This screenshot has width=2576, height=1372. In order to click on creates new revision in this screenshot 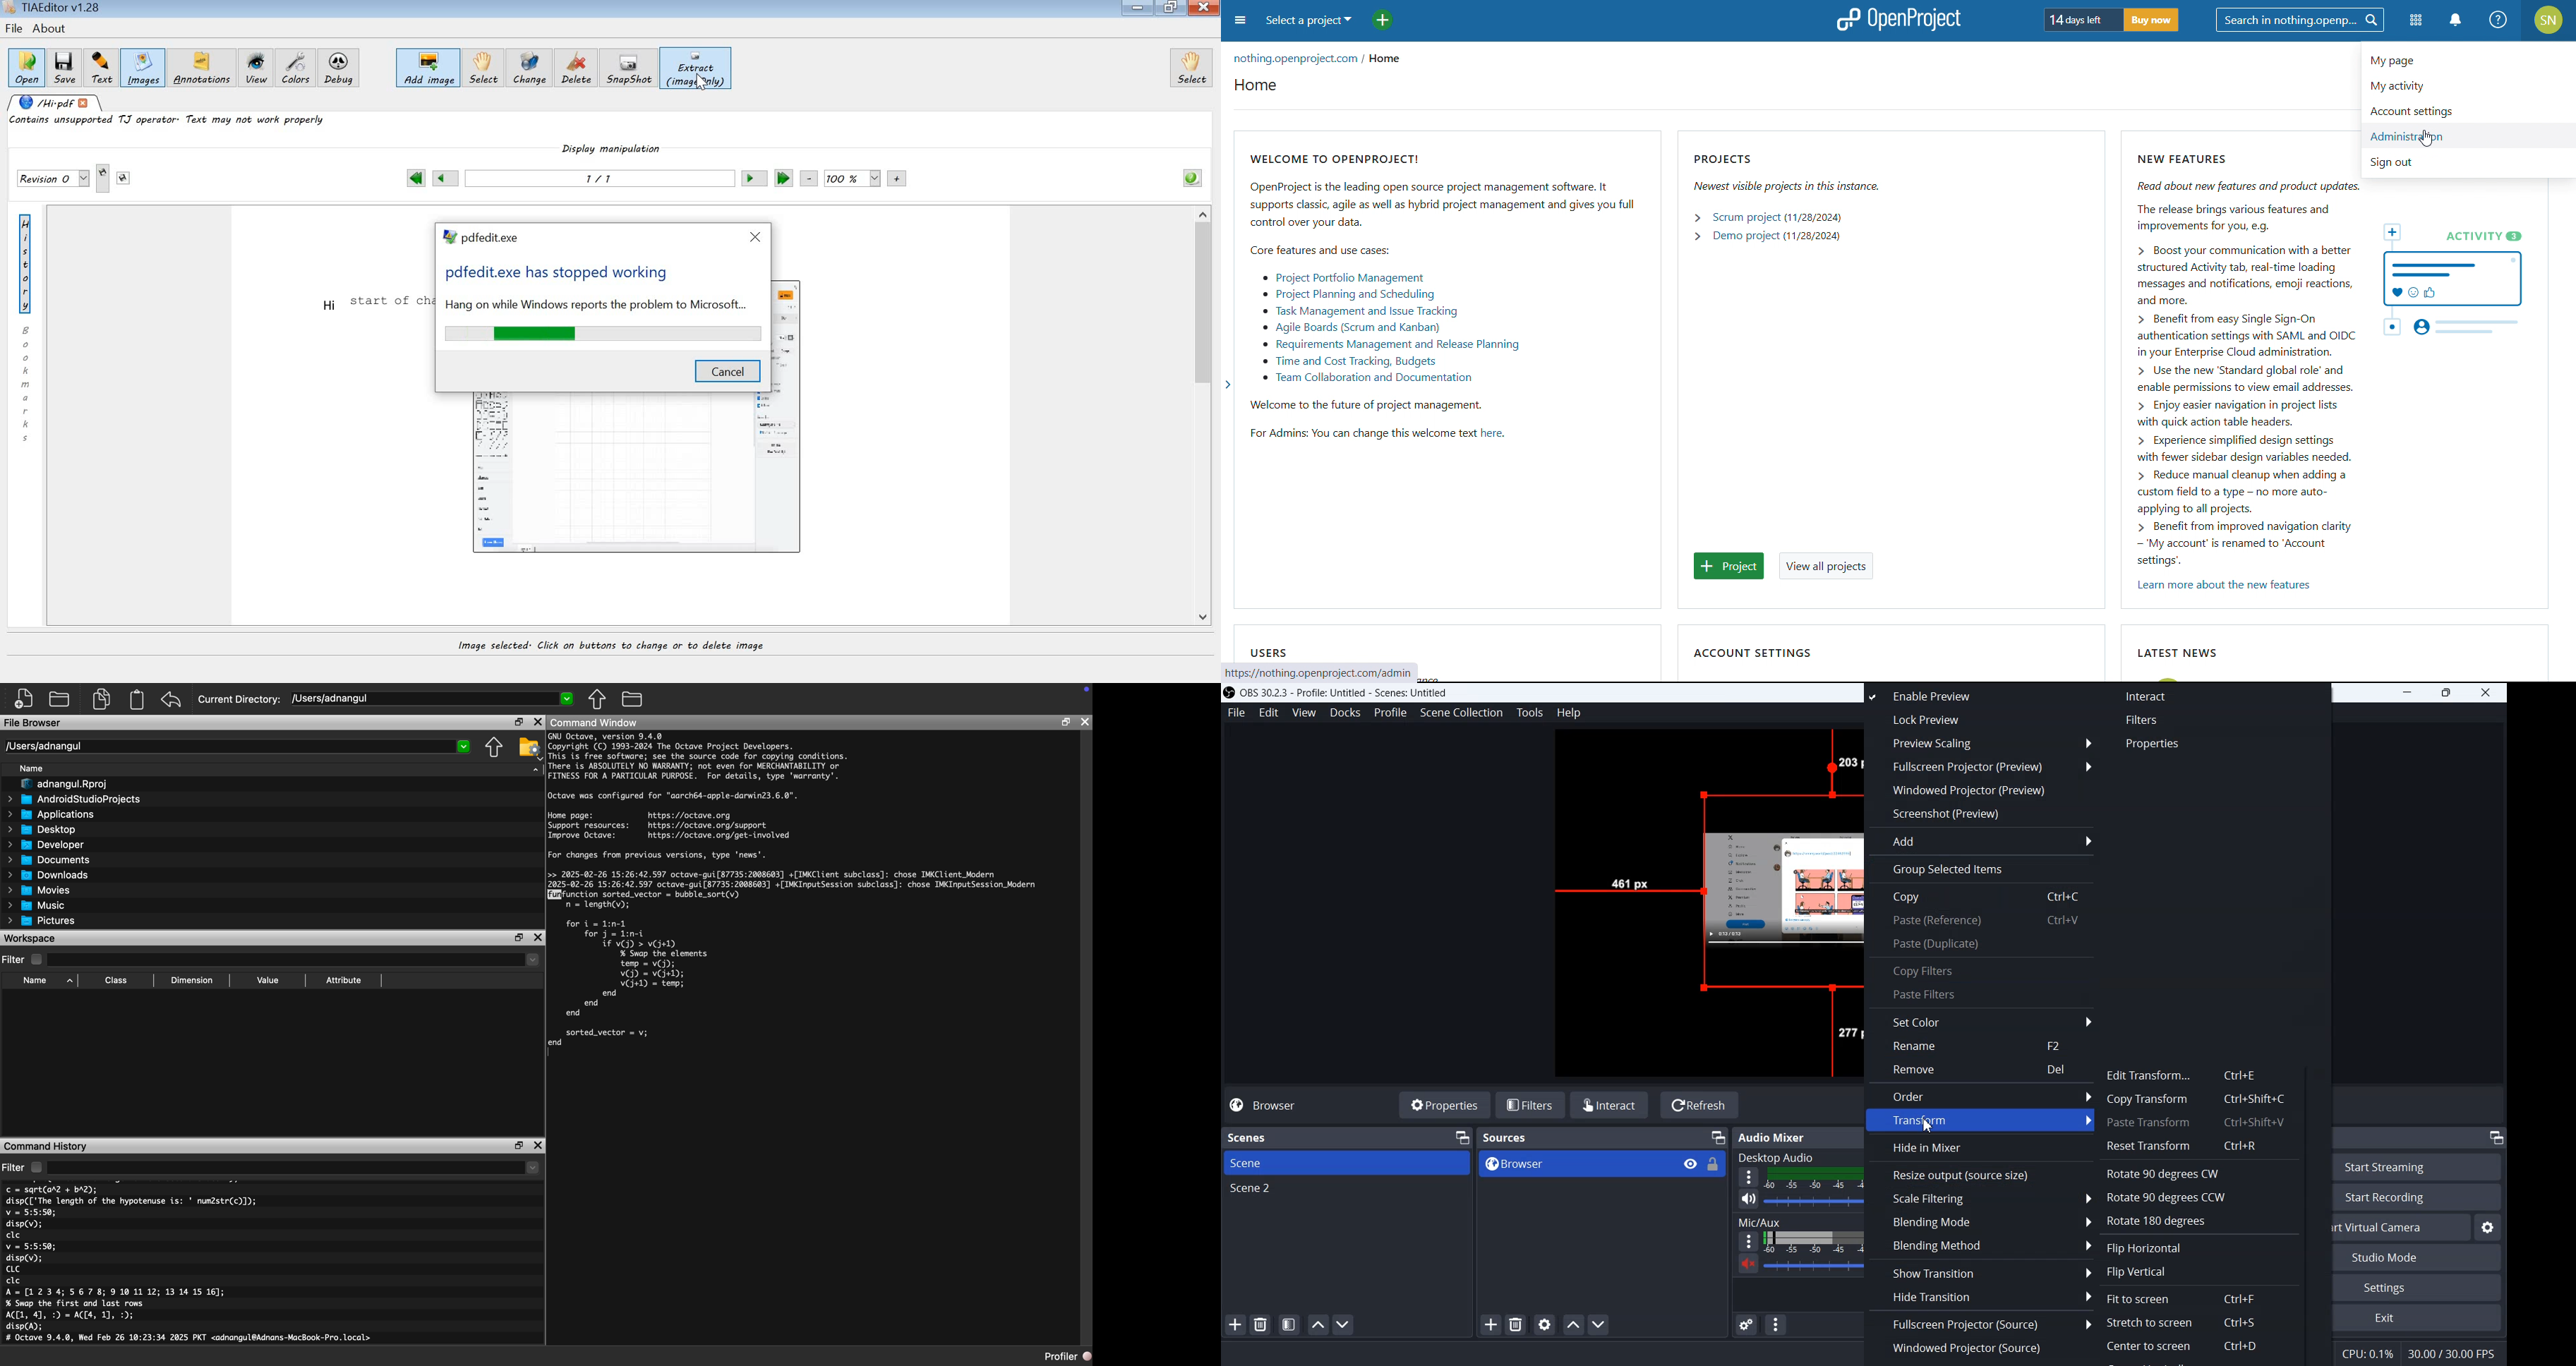, I will do `click(104, 179)`.